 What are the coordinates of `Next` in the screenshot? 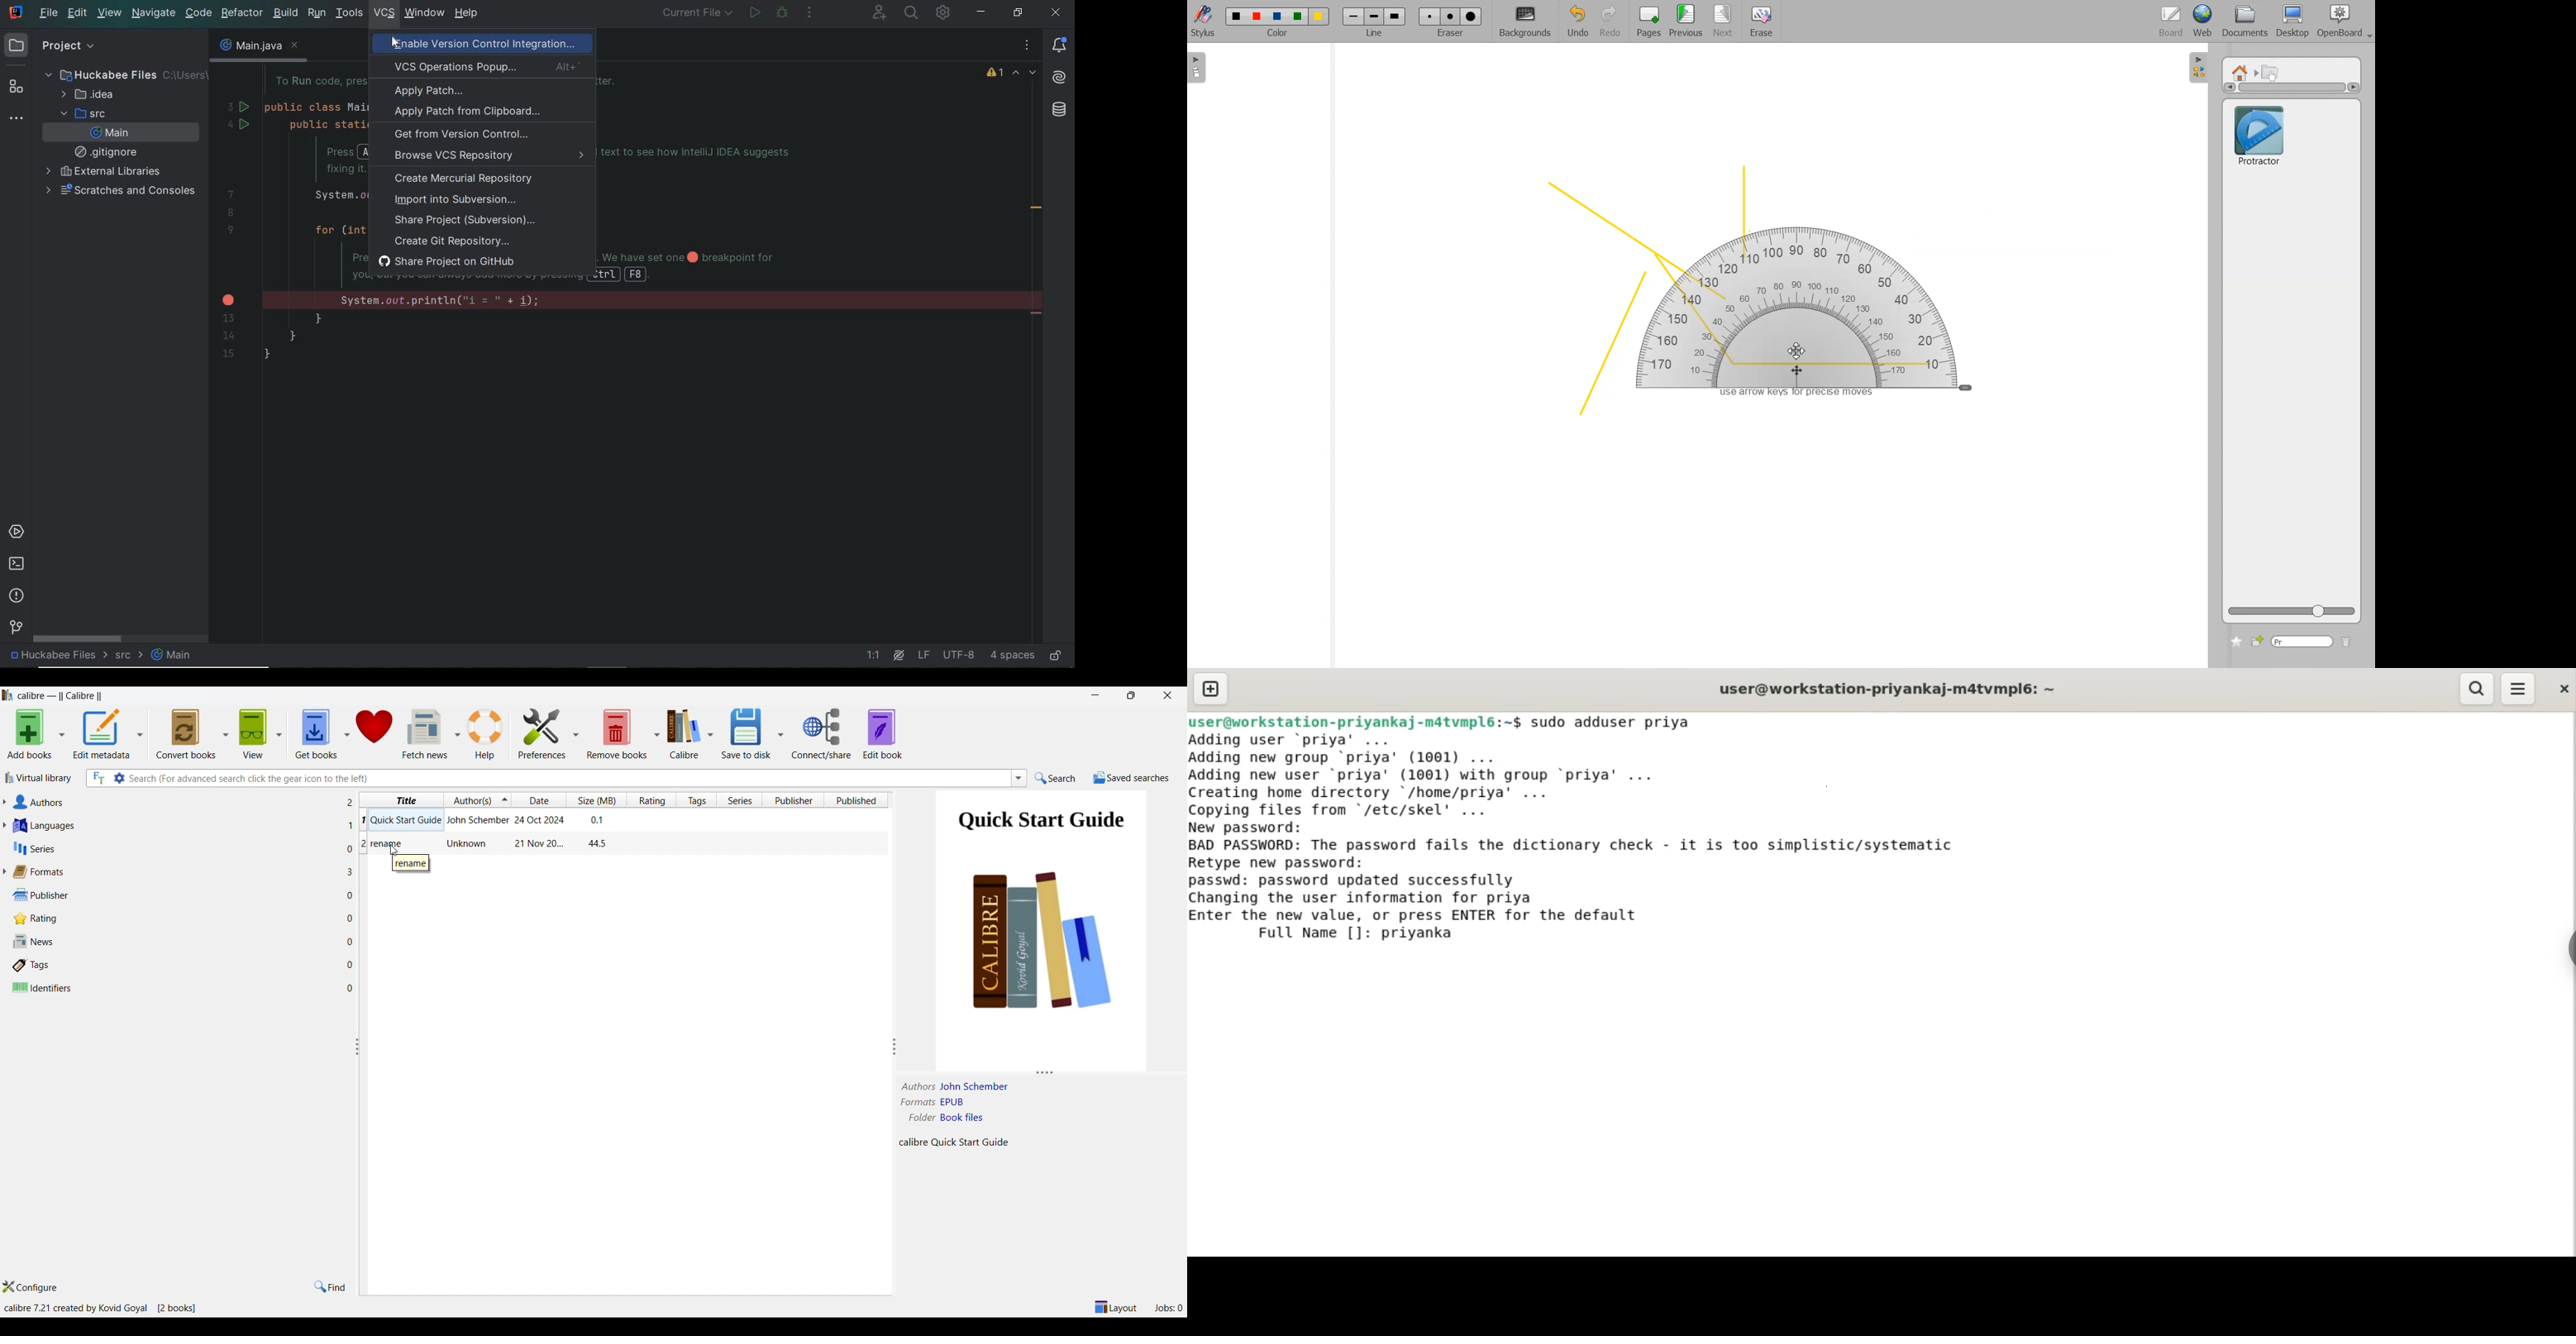 It's located at (1724, 22).